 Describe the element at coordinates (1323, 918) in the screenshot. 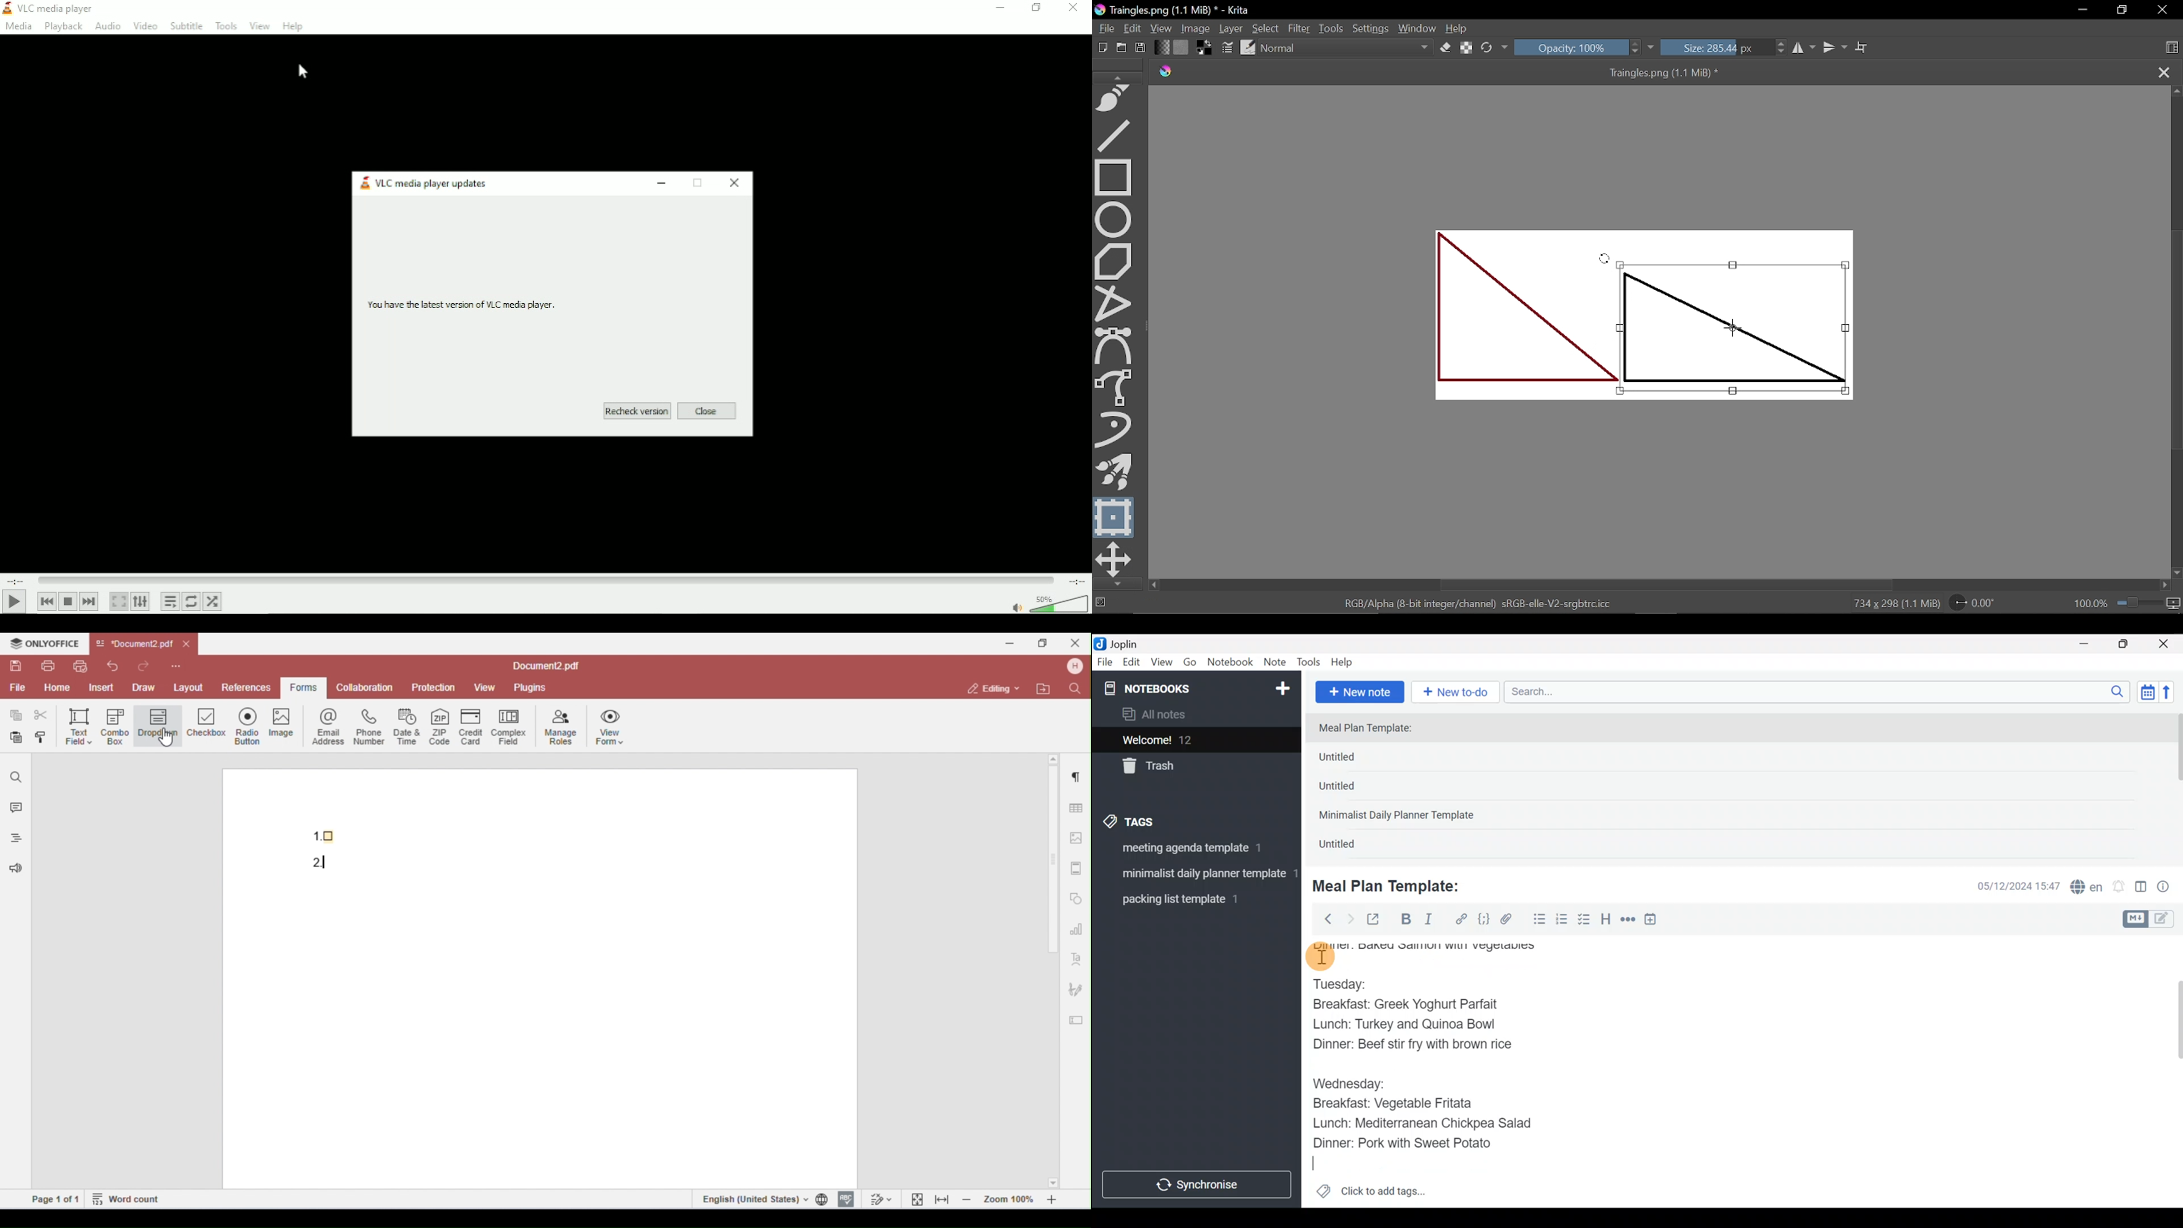

I see `Back` at that location.